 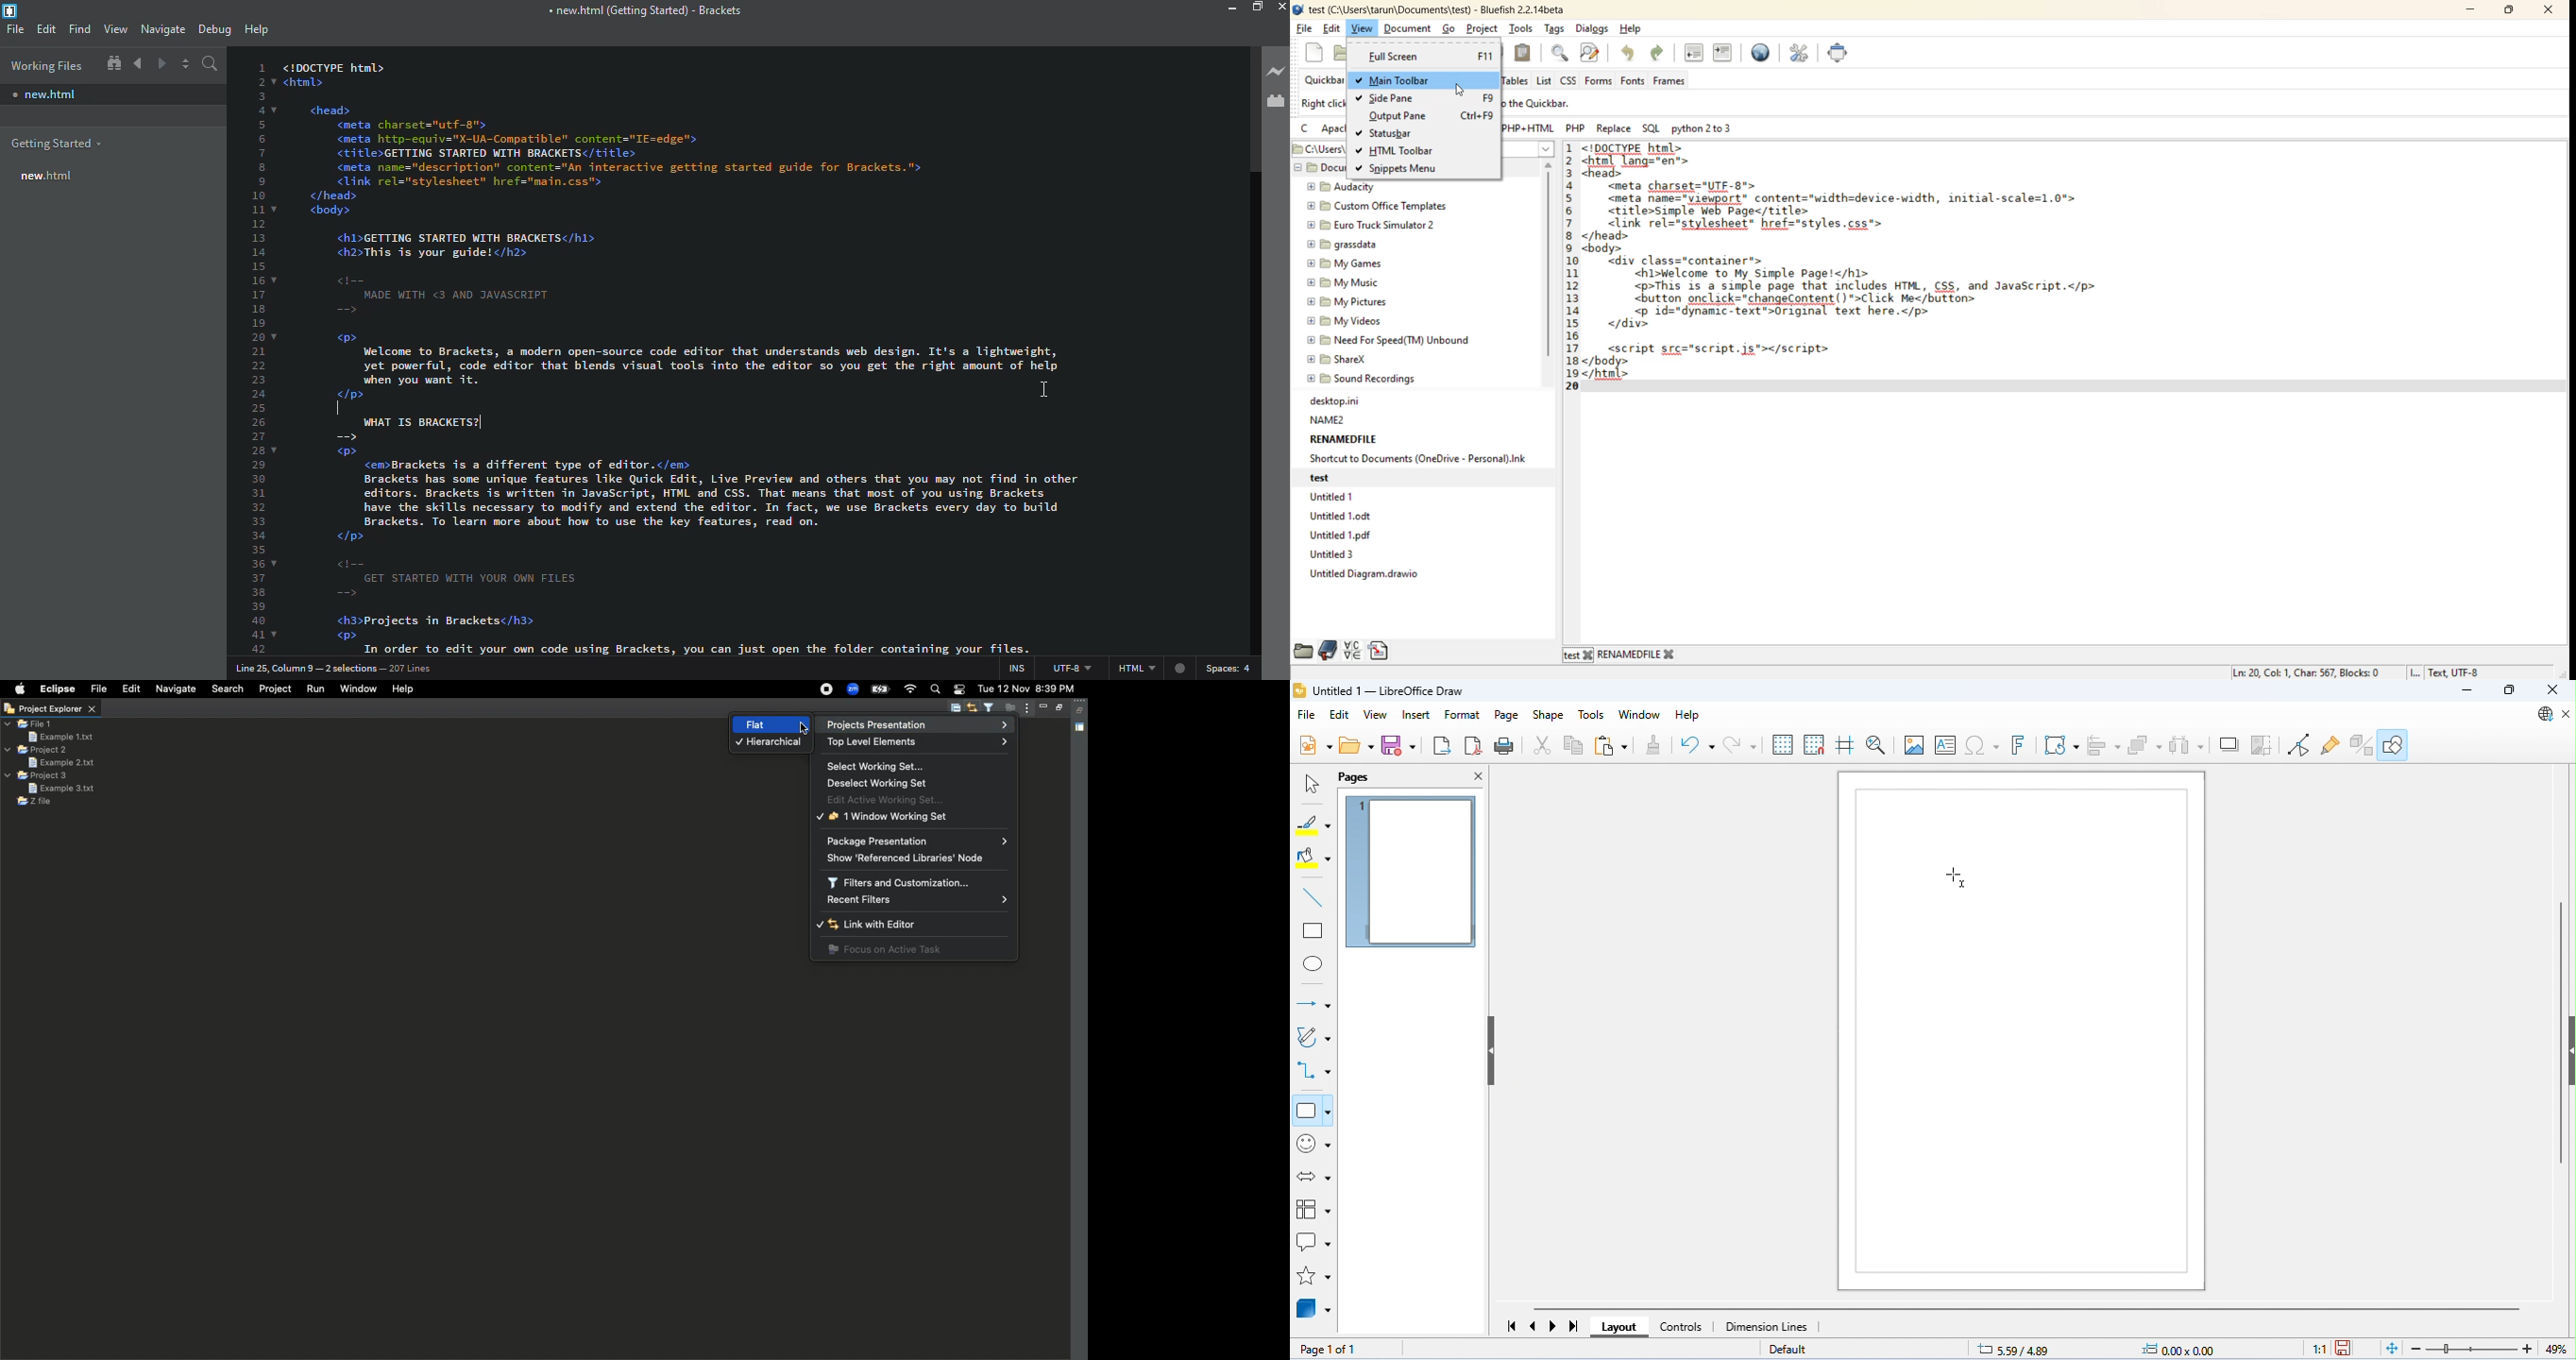 I want to click on tabs, so click(x=1621, y=656).